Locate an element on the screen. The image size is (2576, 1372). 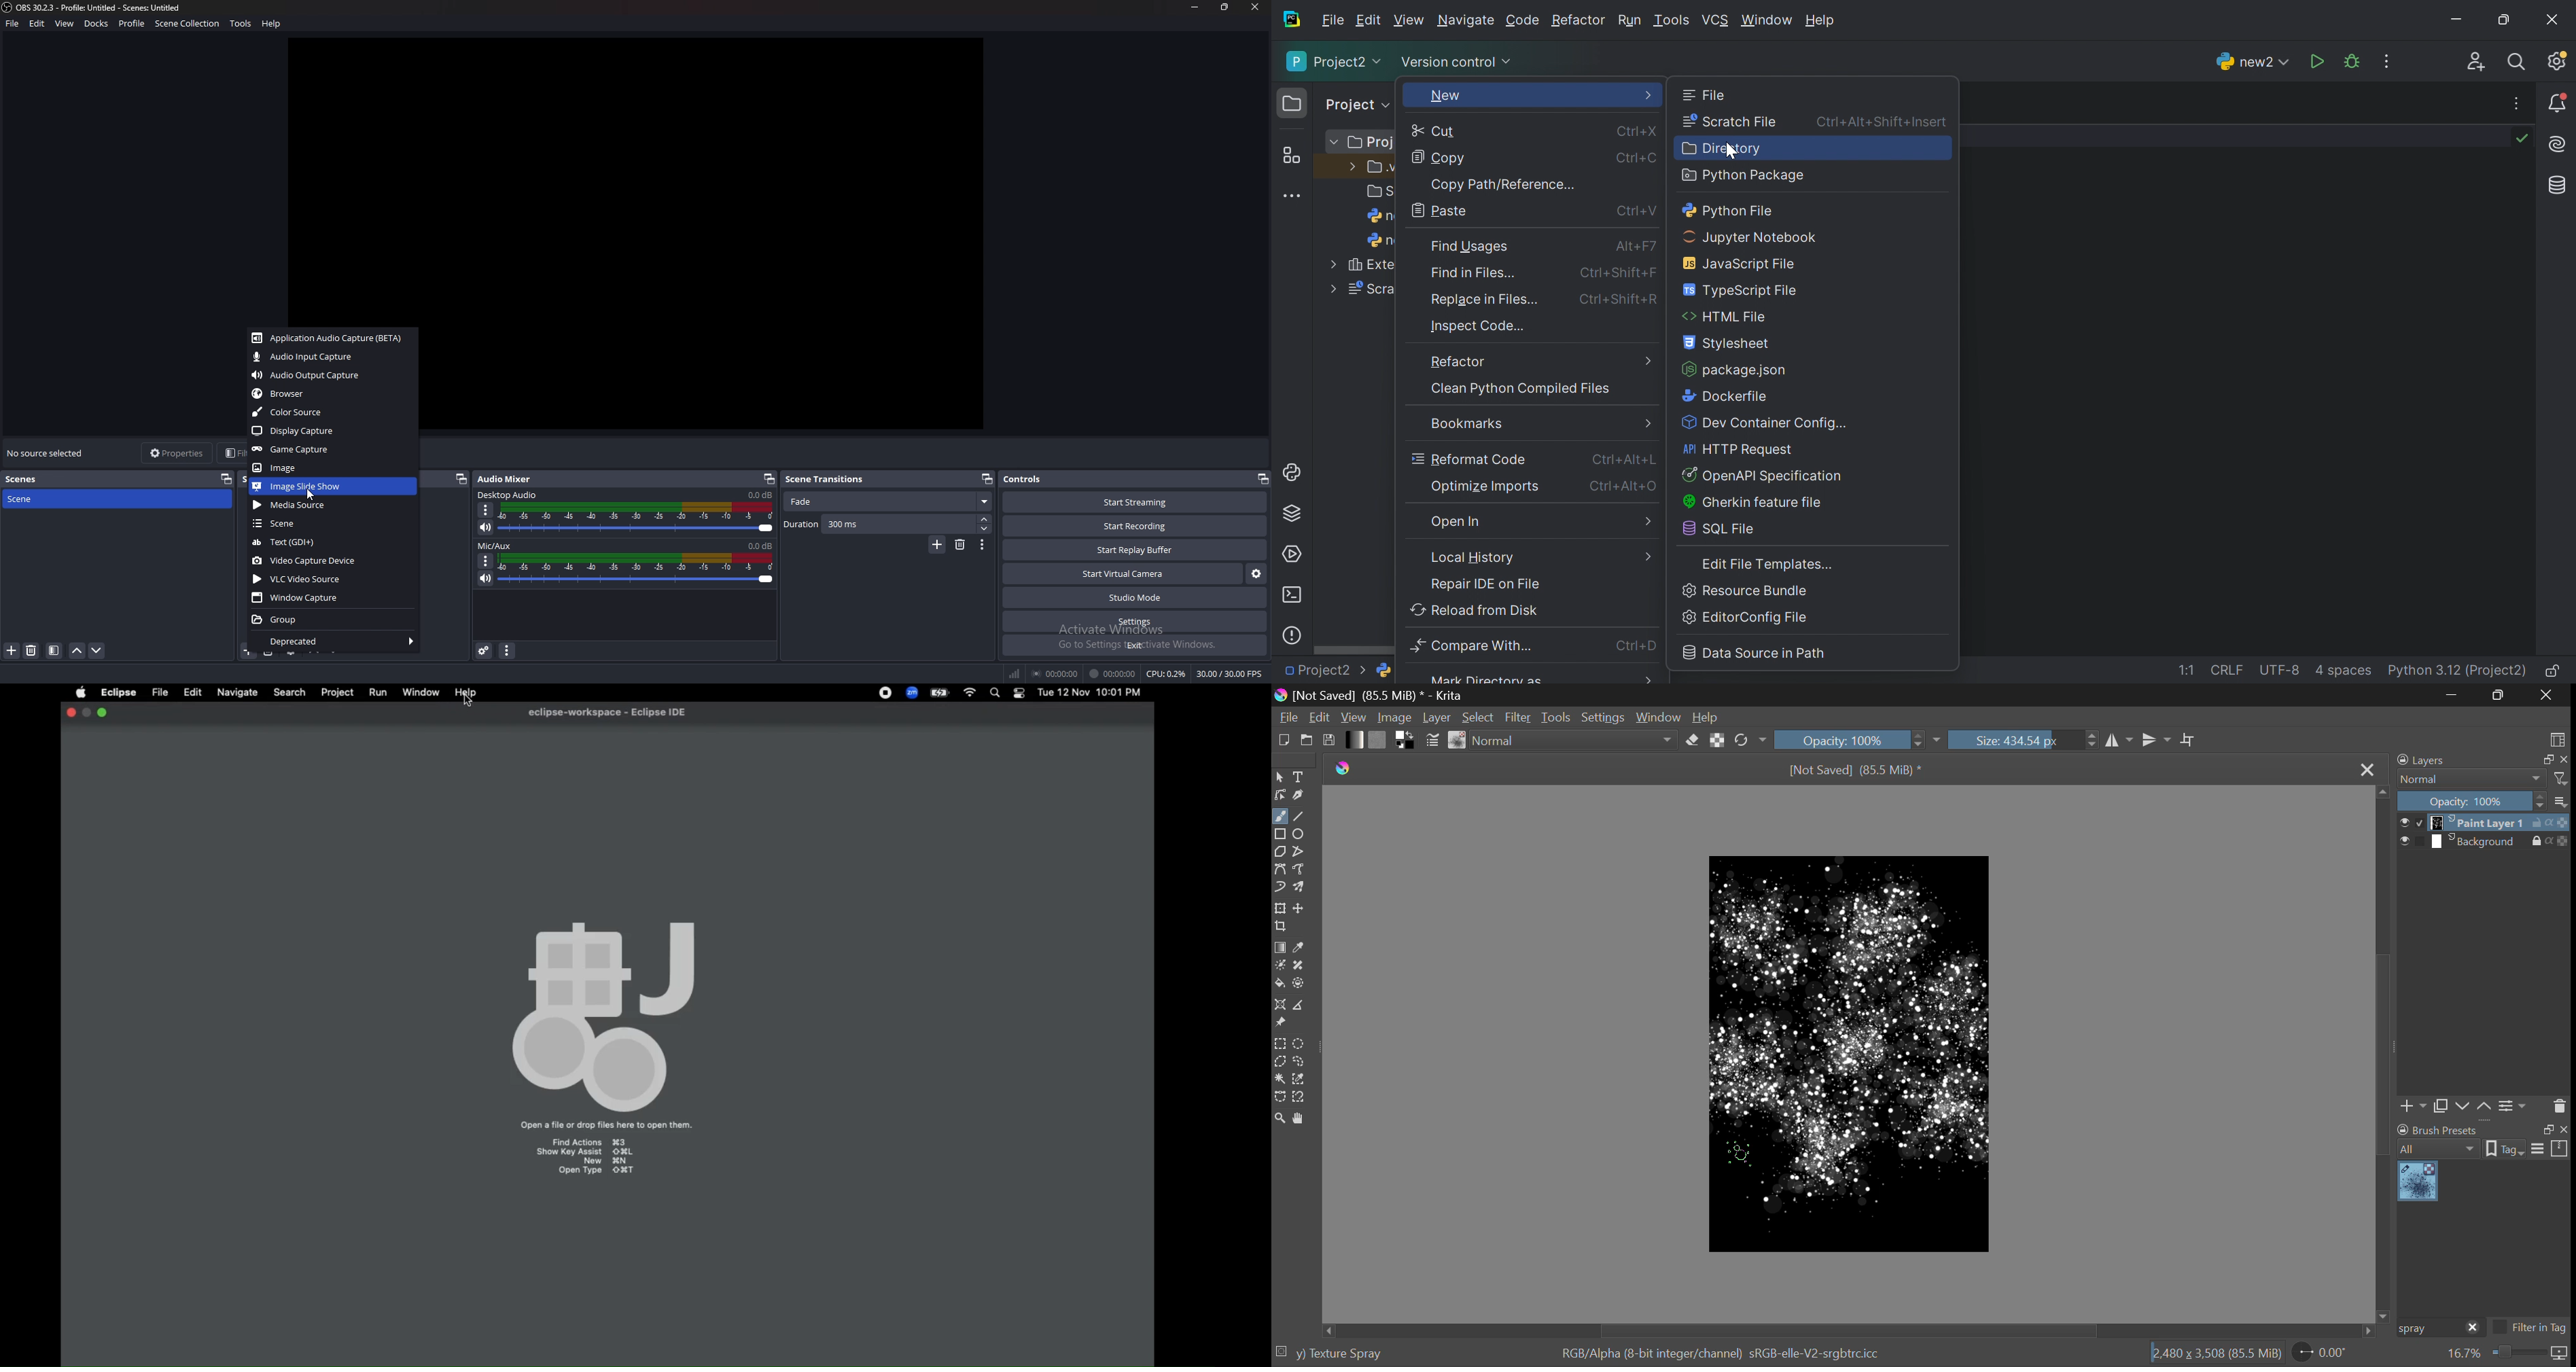
Debug is located at coordinates (2351, 61).